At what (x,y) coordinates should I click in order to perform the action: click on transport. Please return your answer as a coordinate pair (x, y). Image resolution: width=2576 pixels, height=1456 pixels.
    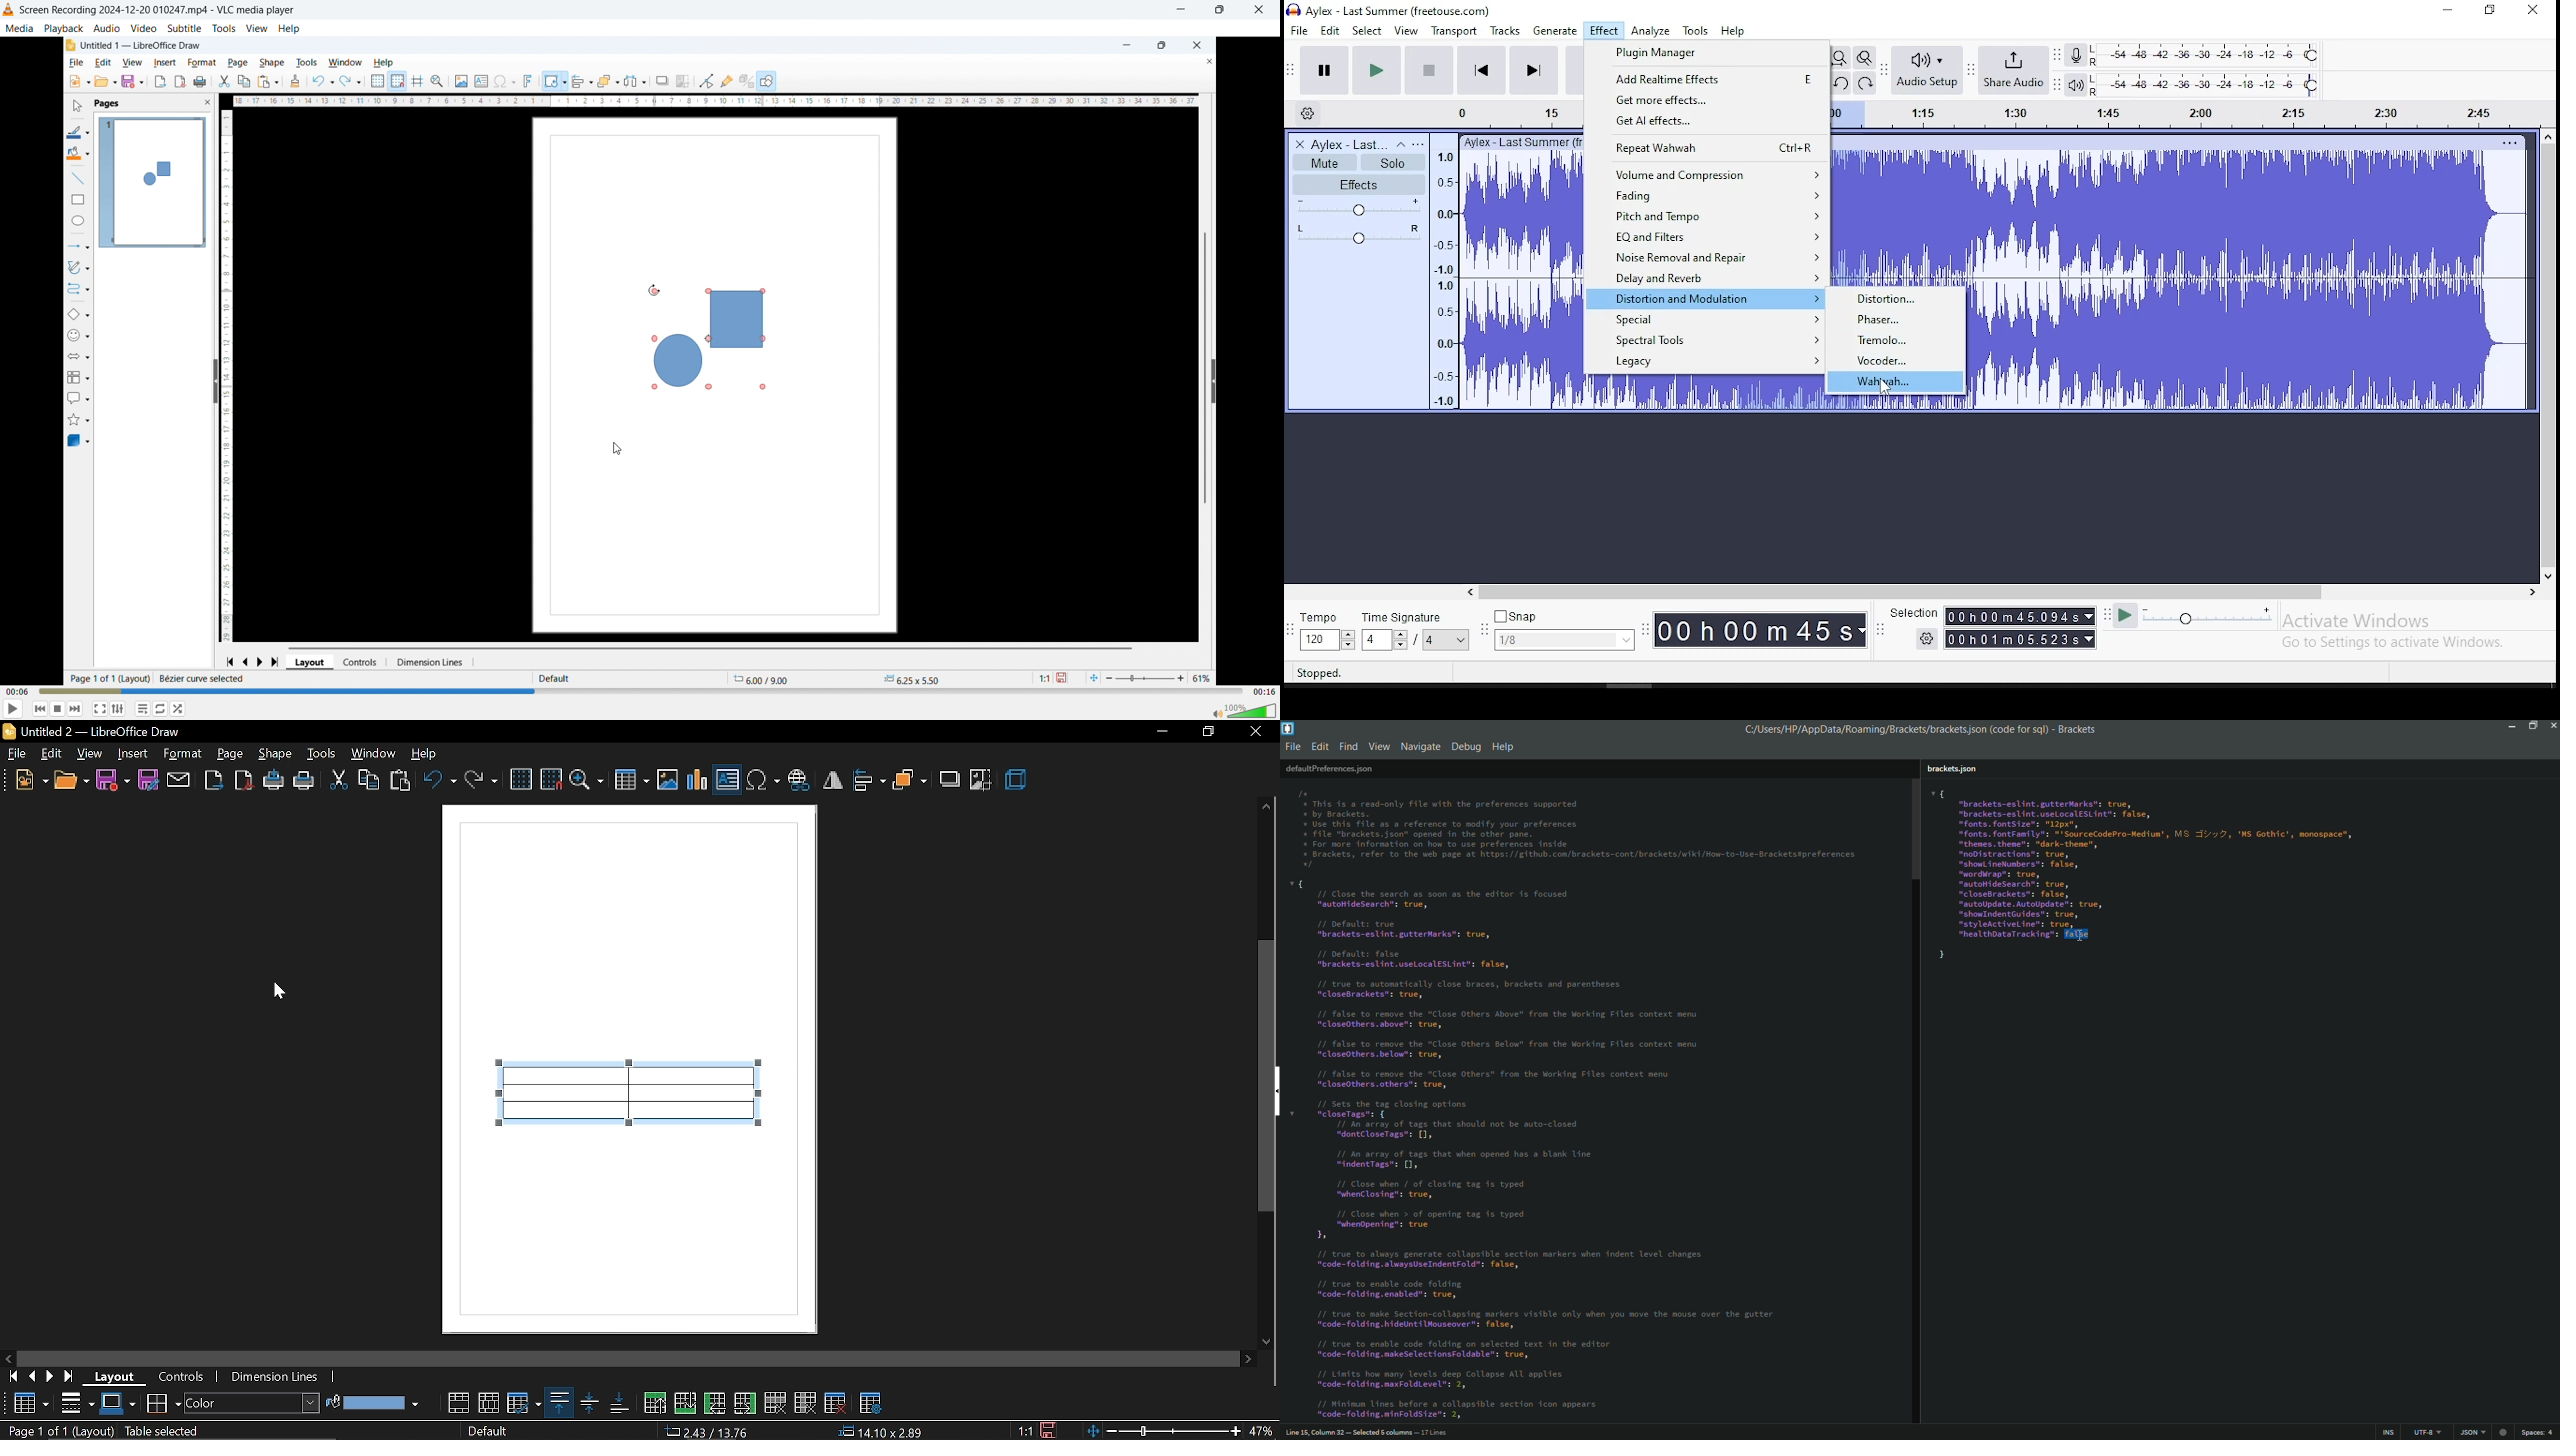
    Looking at the image, I should click on (1453, 30).